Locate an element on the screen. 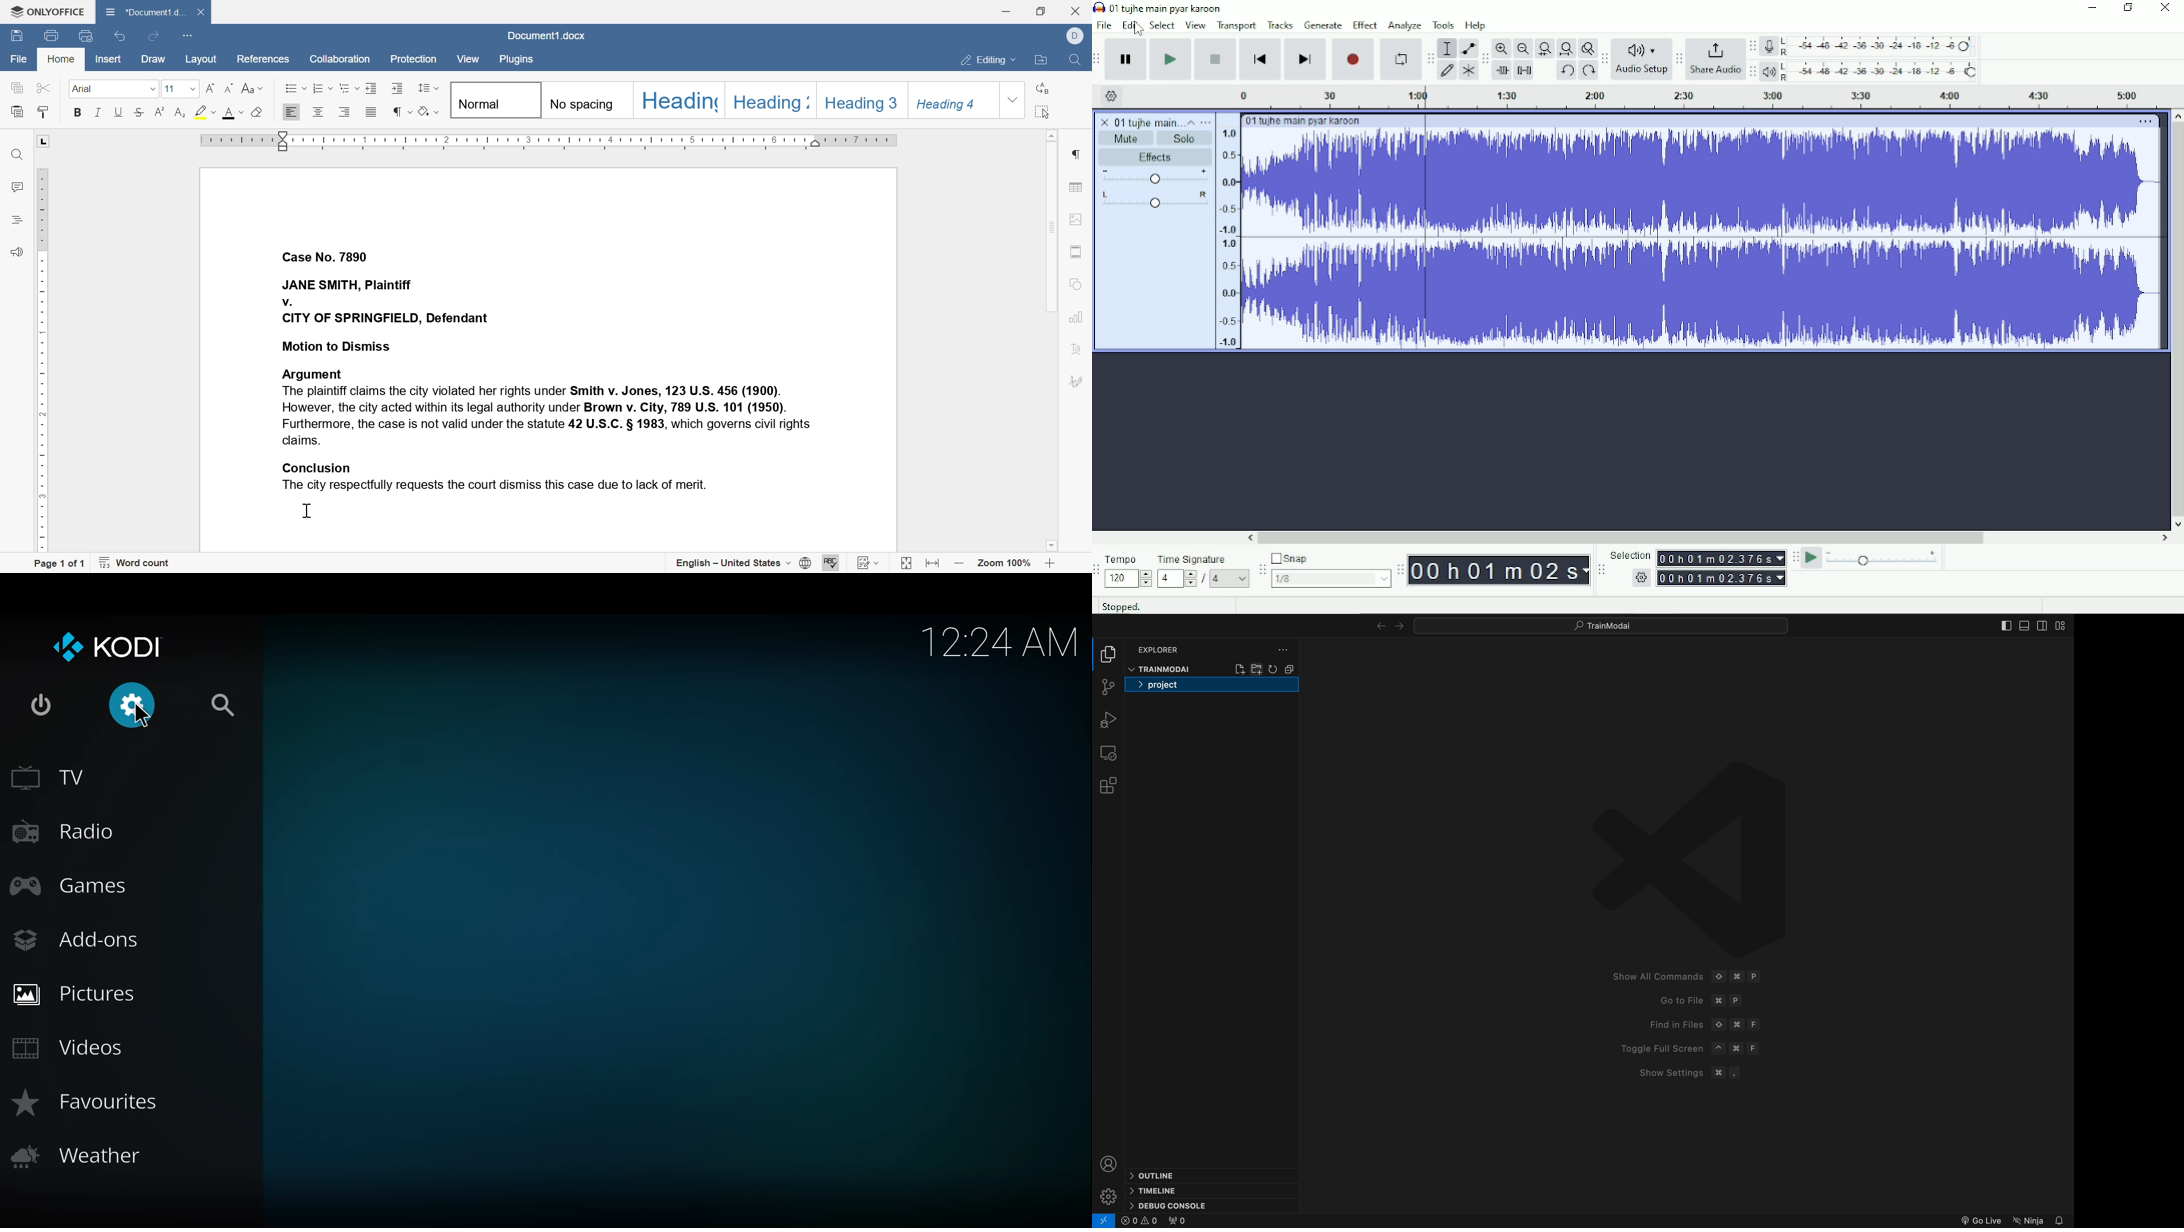  drop down is located at coordinates (1013, 100).